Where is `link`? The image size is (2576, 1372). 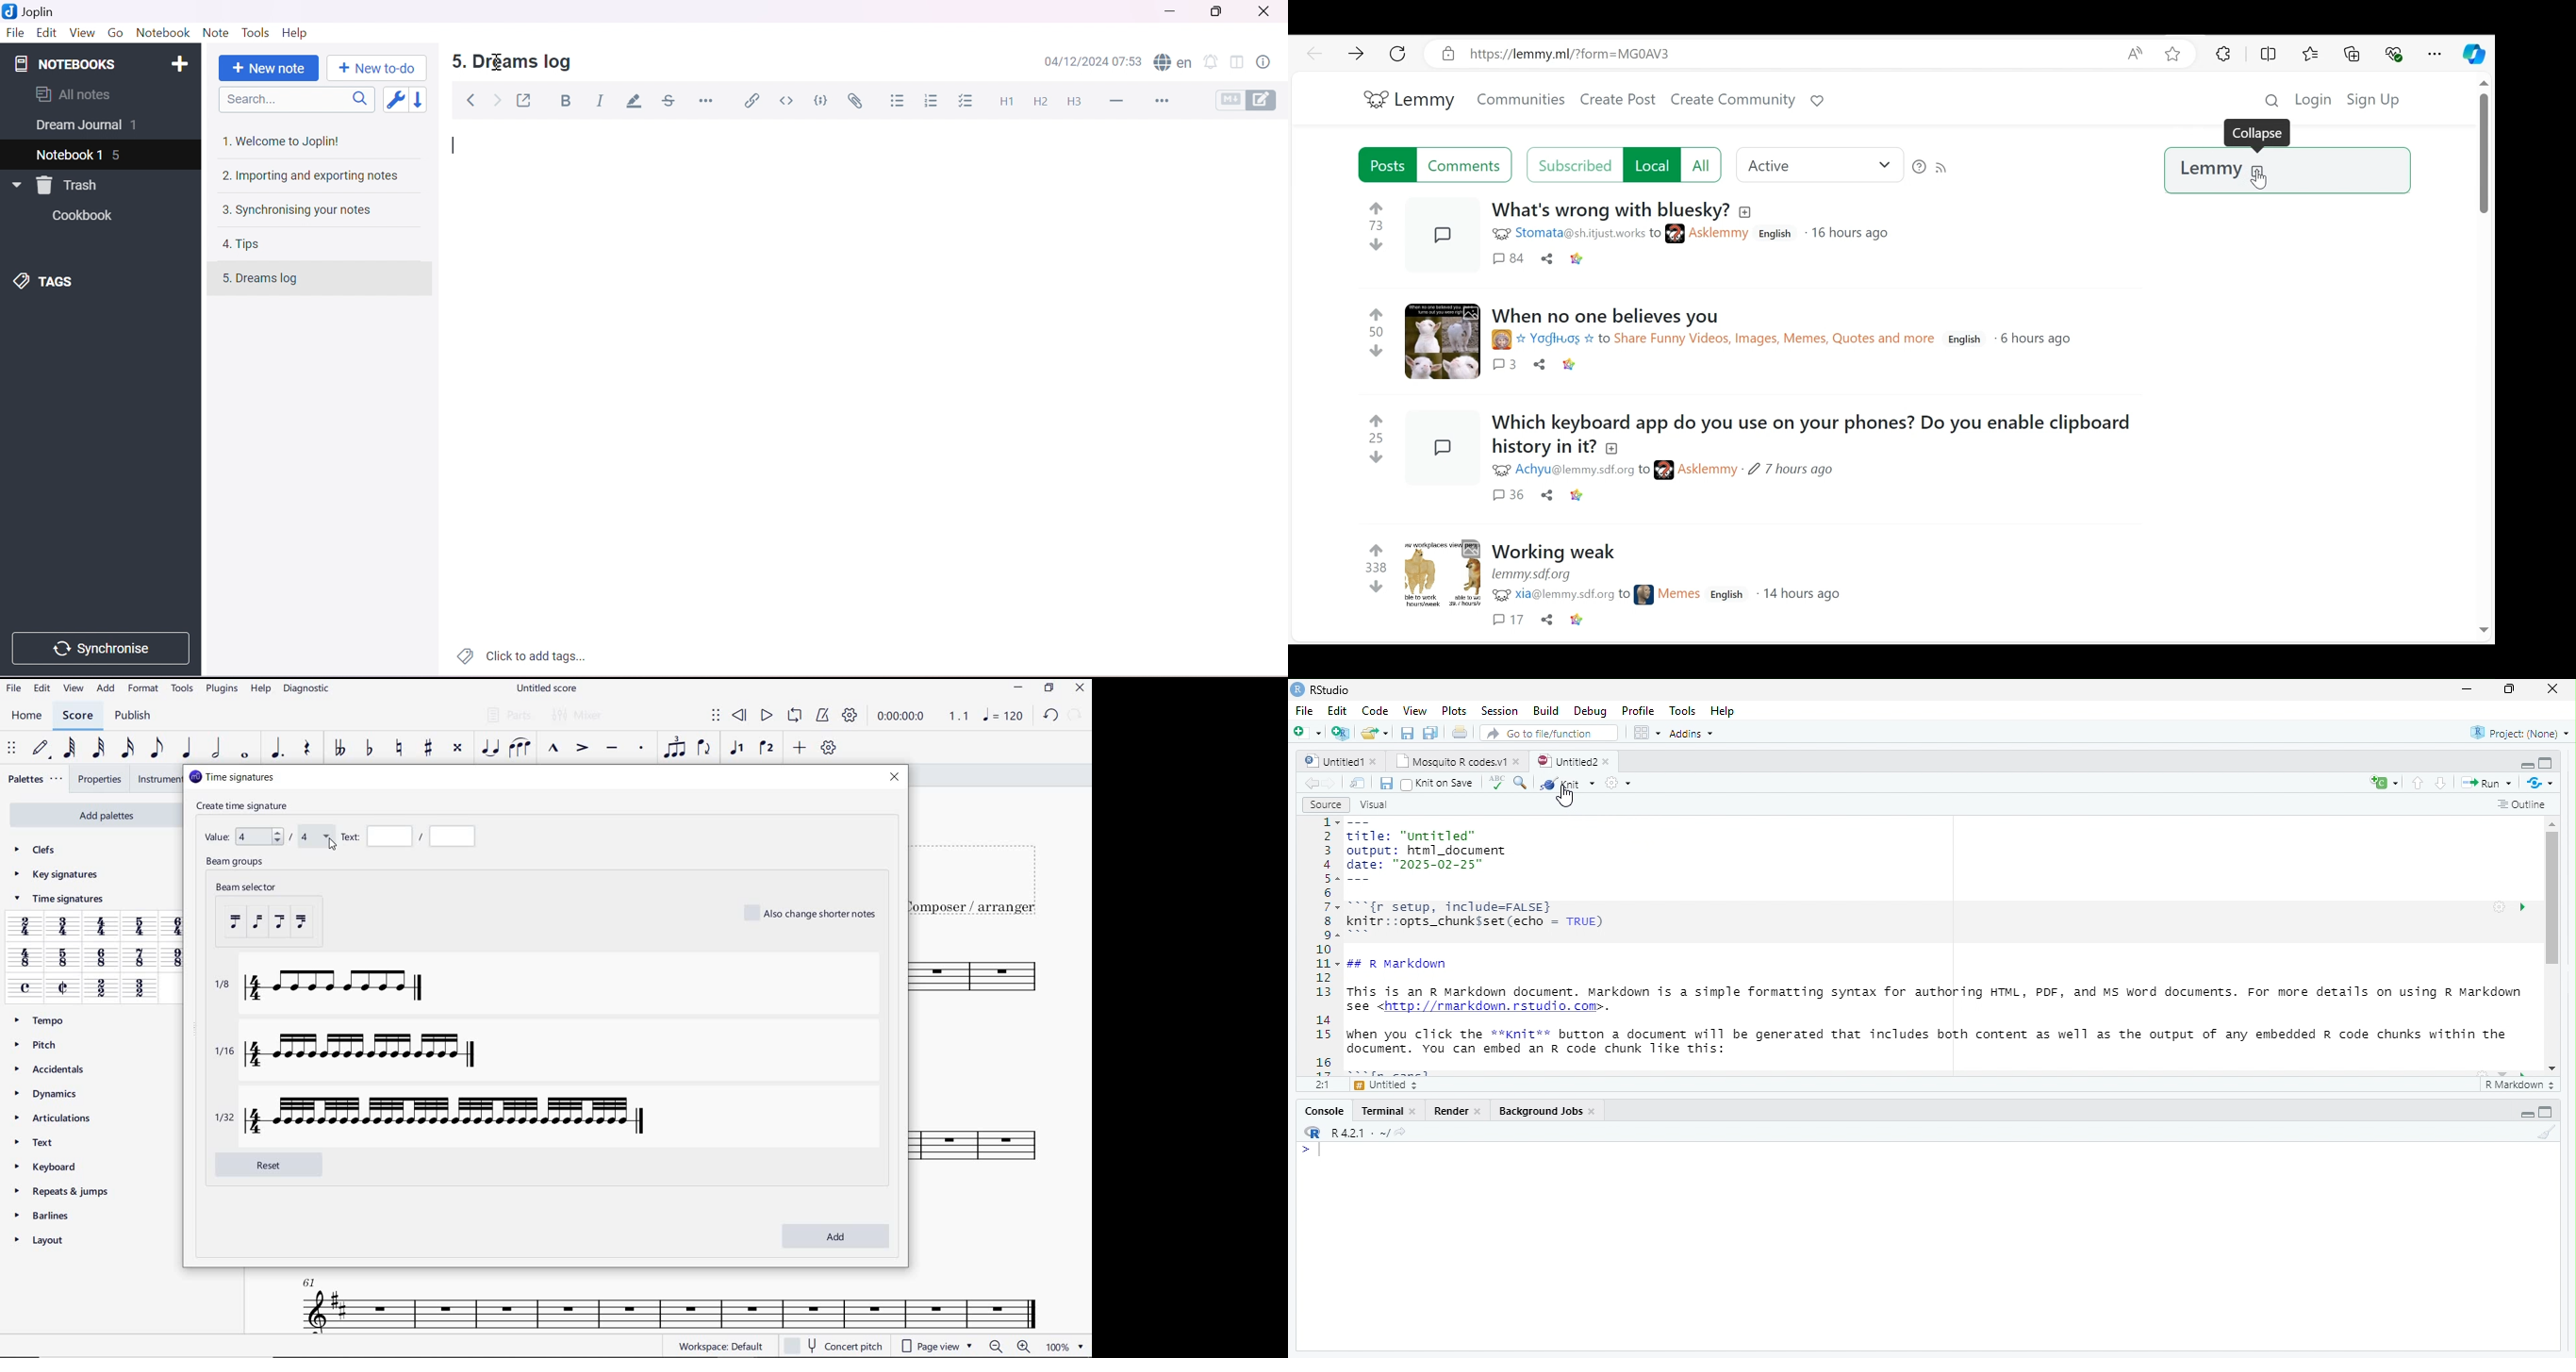 link is located at coordinates (1572, 366).